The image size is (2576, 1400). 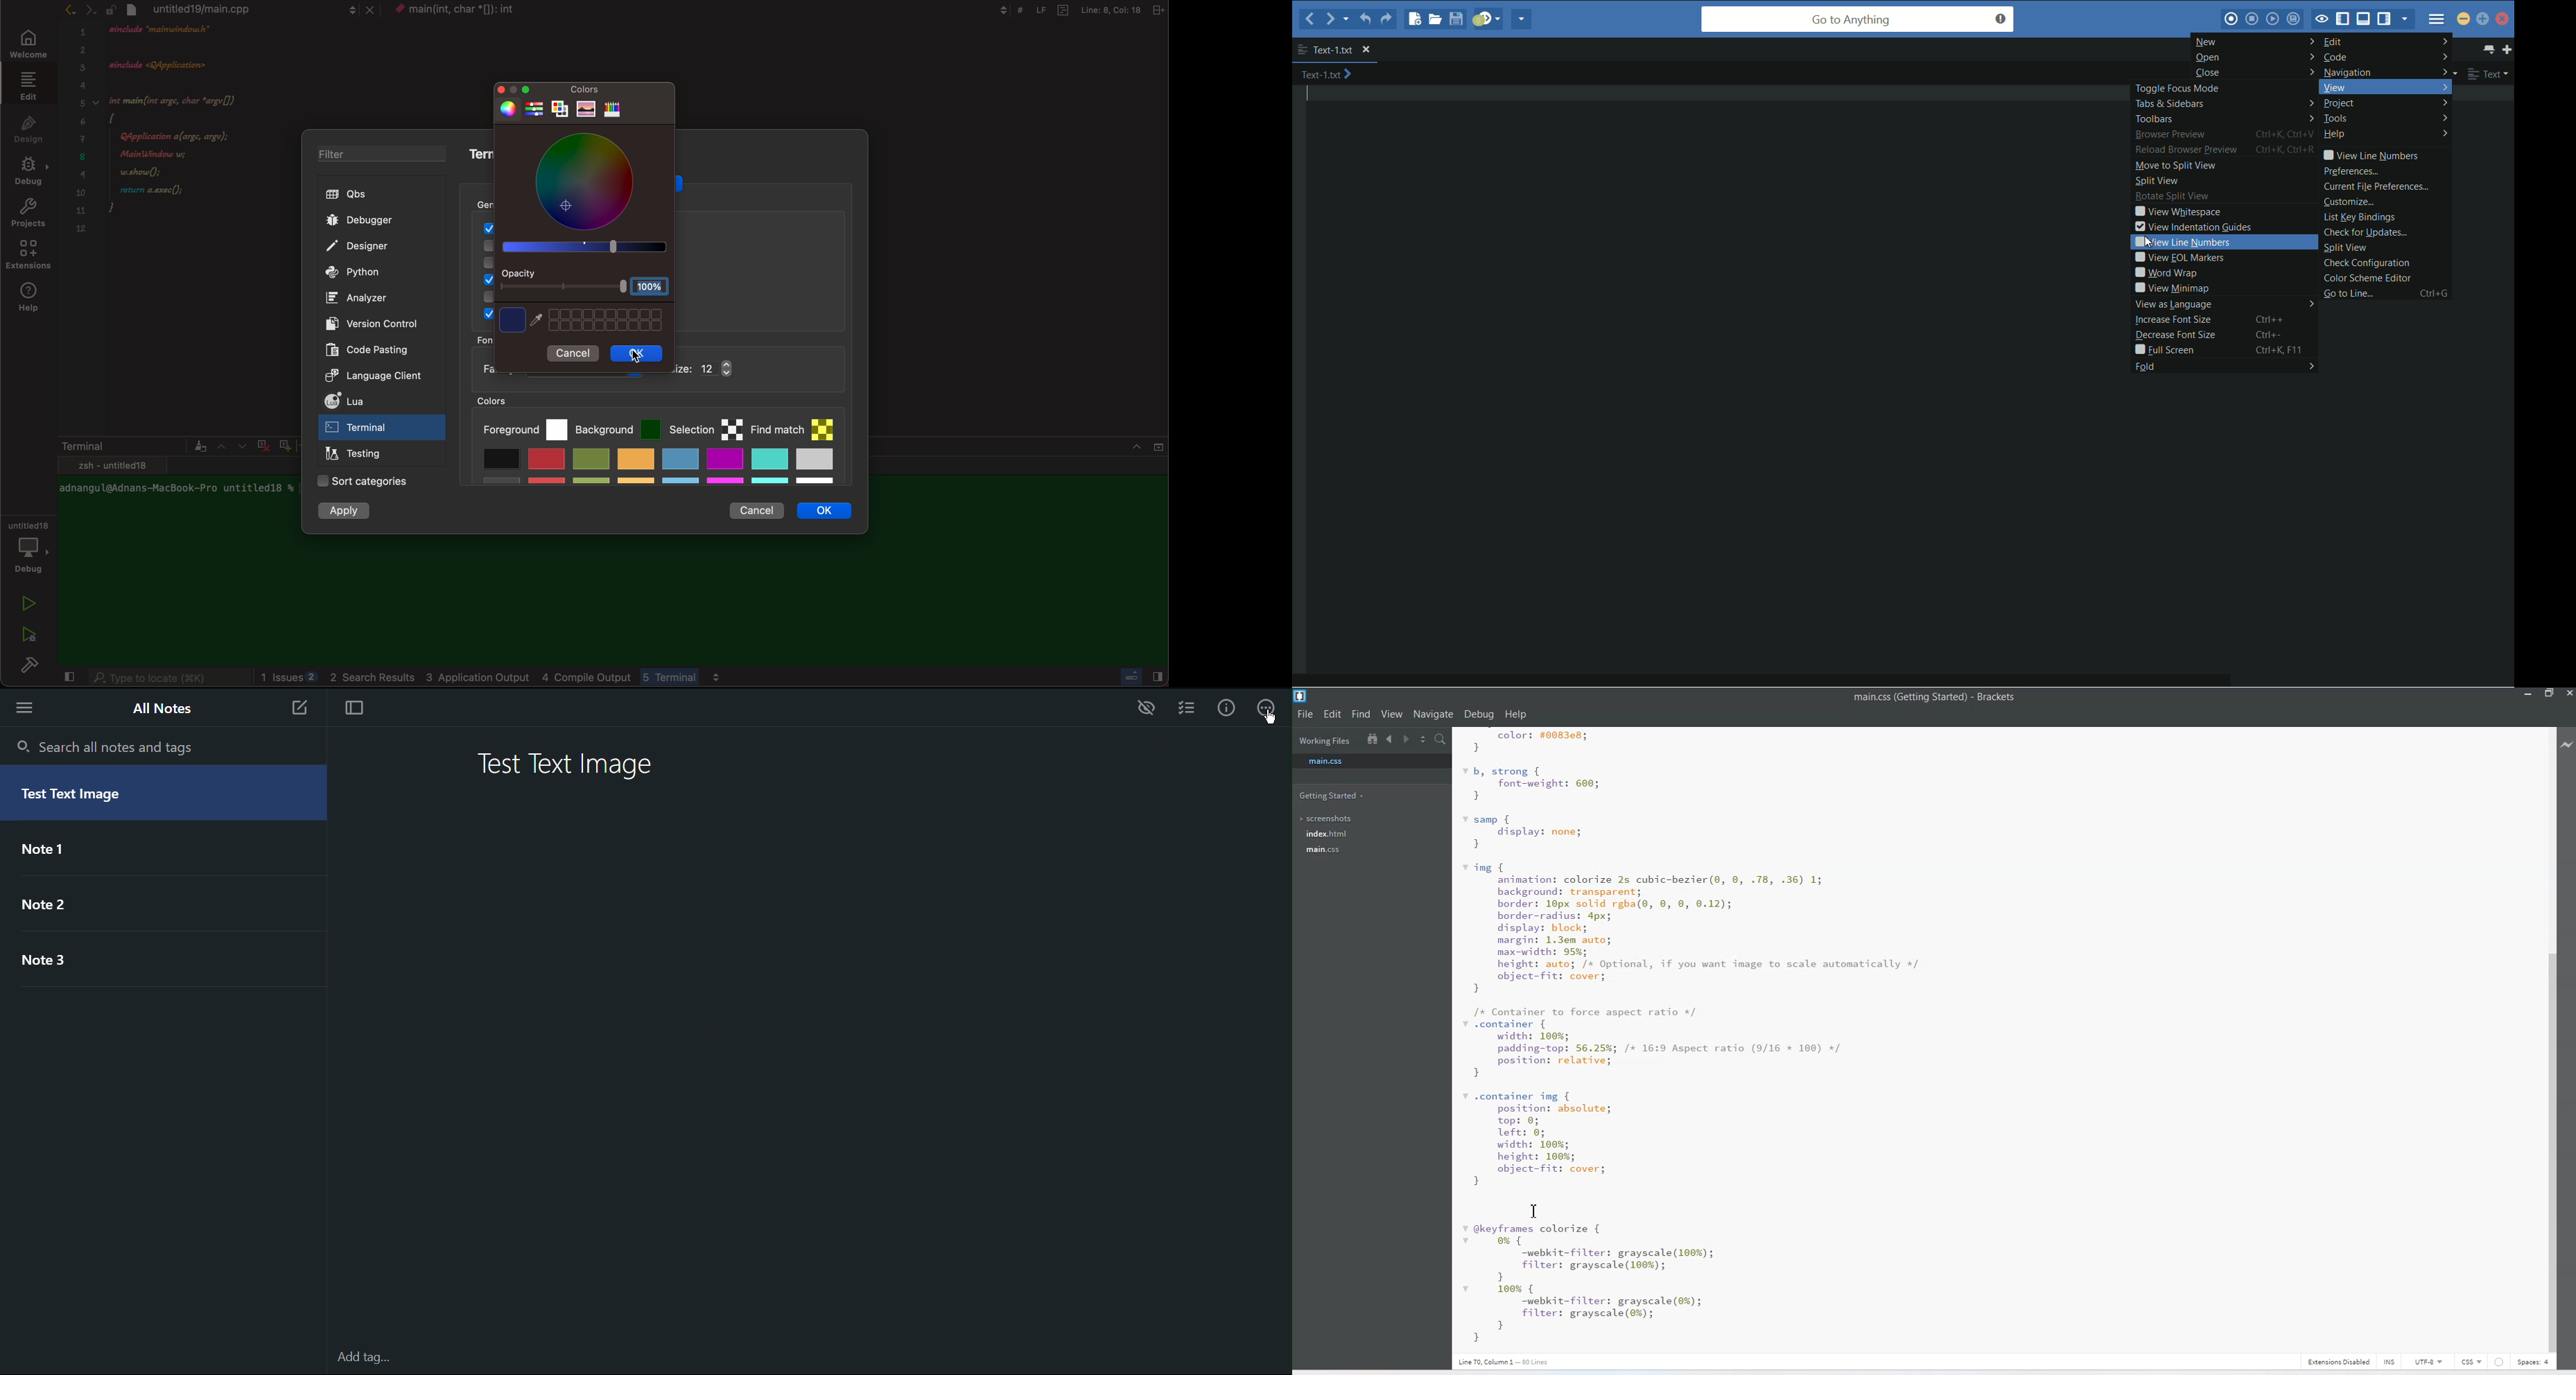 I want to click on colors, so click(x=583, y=88).